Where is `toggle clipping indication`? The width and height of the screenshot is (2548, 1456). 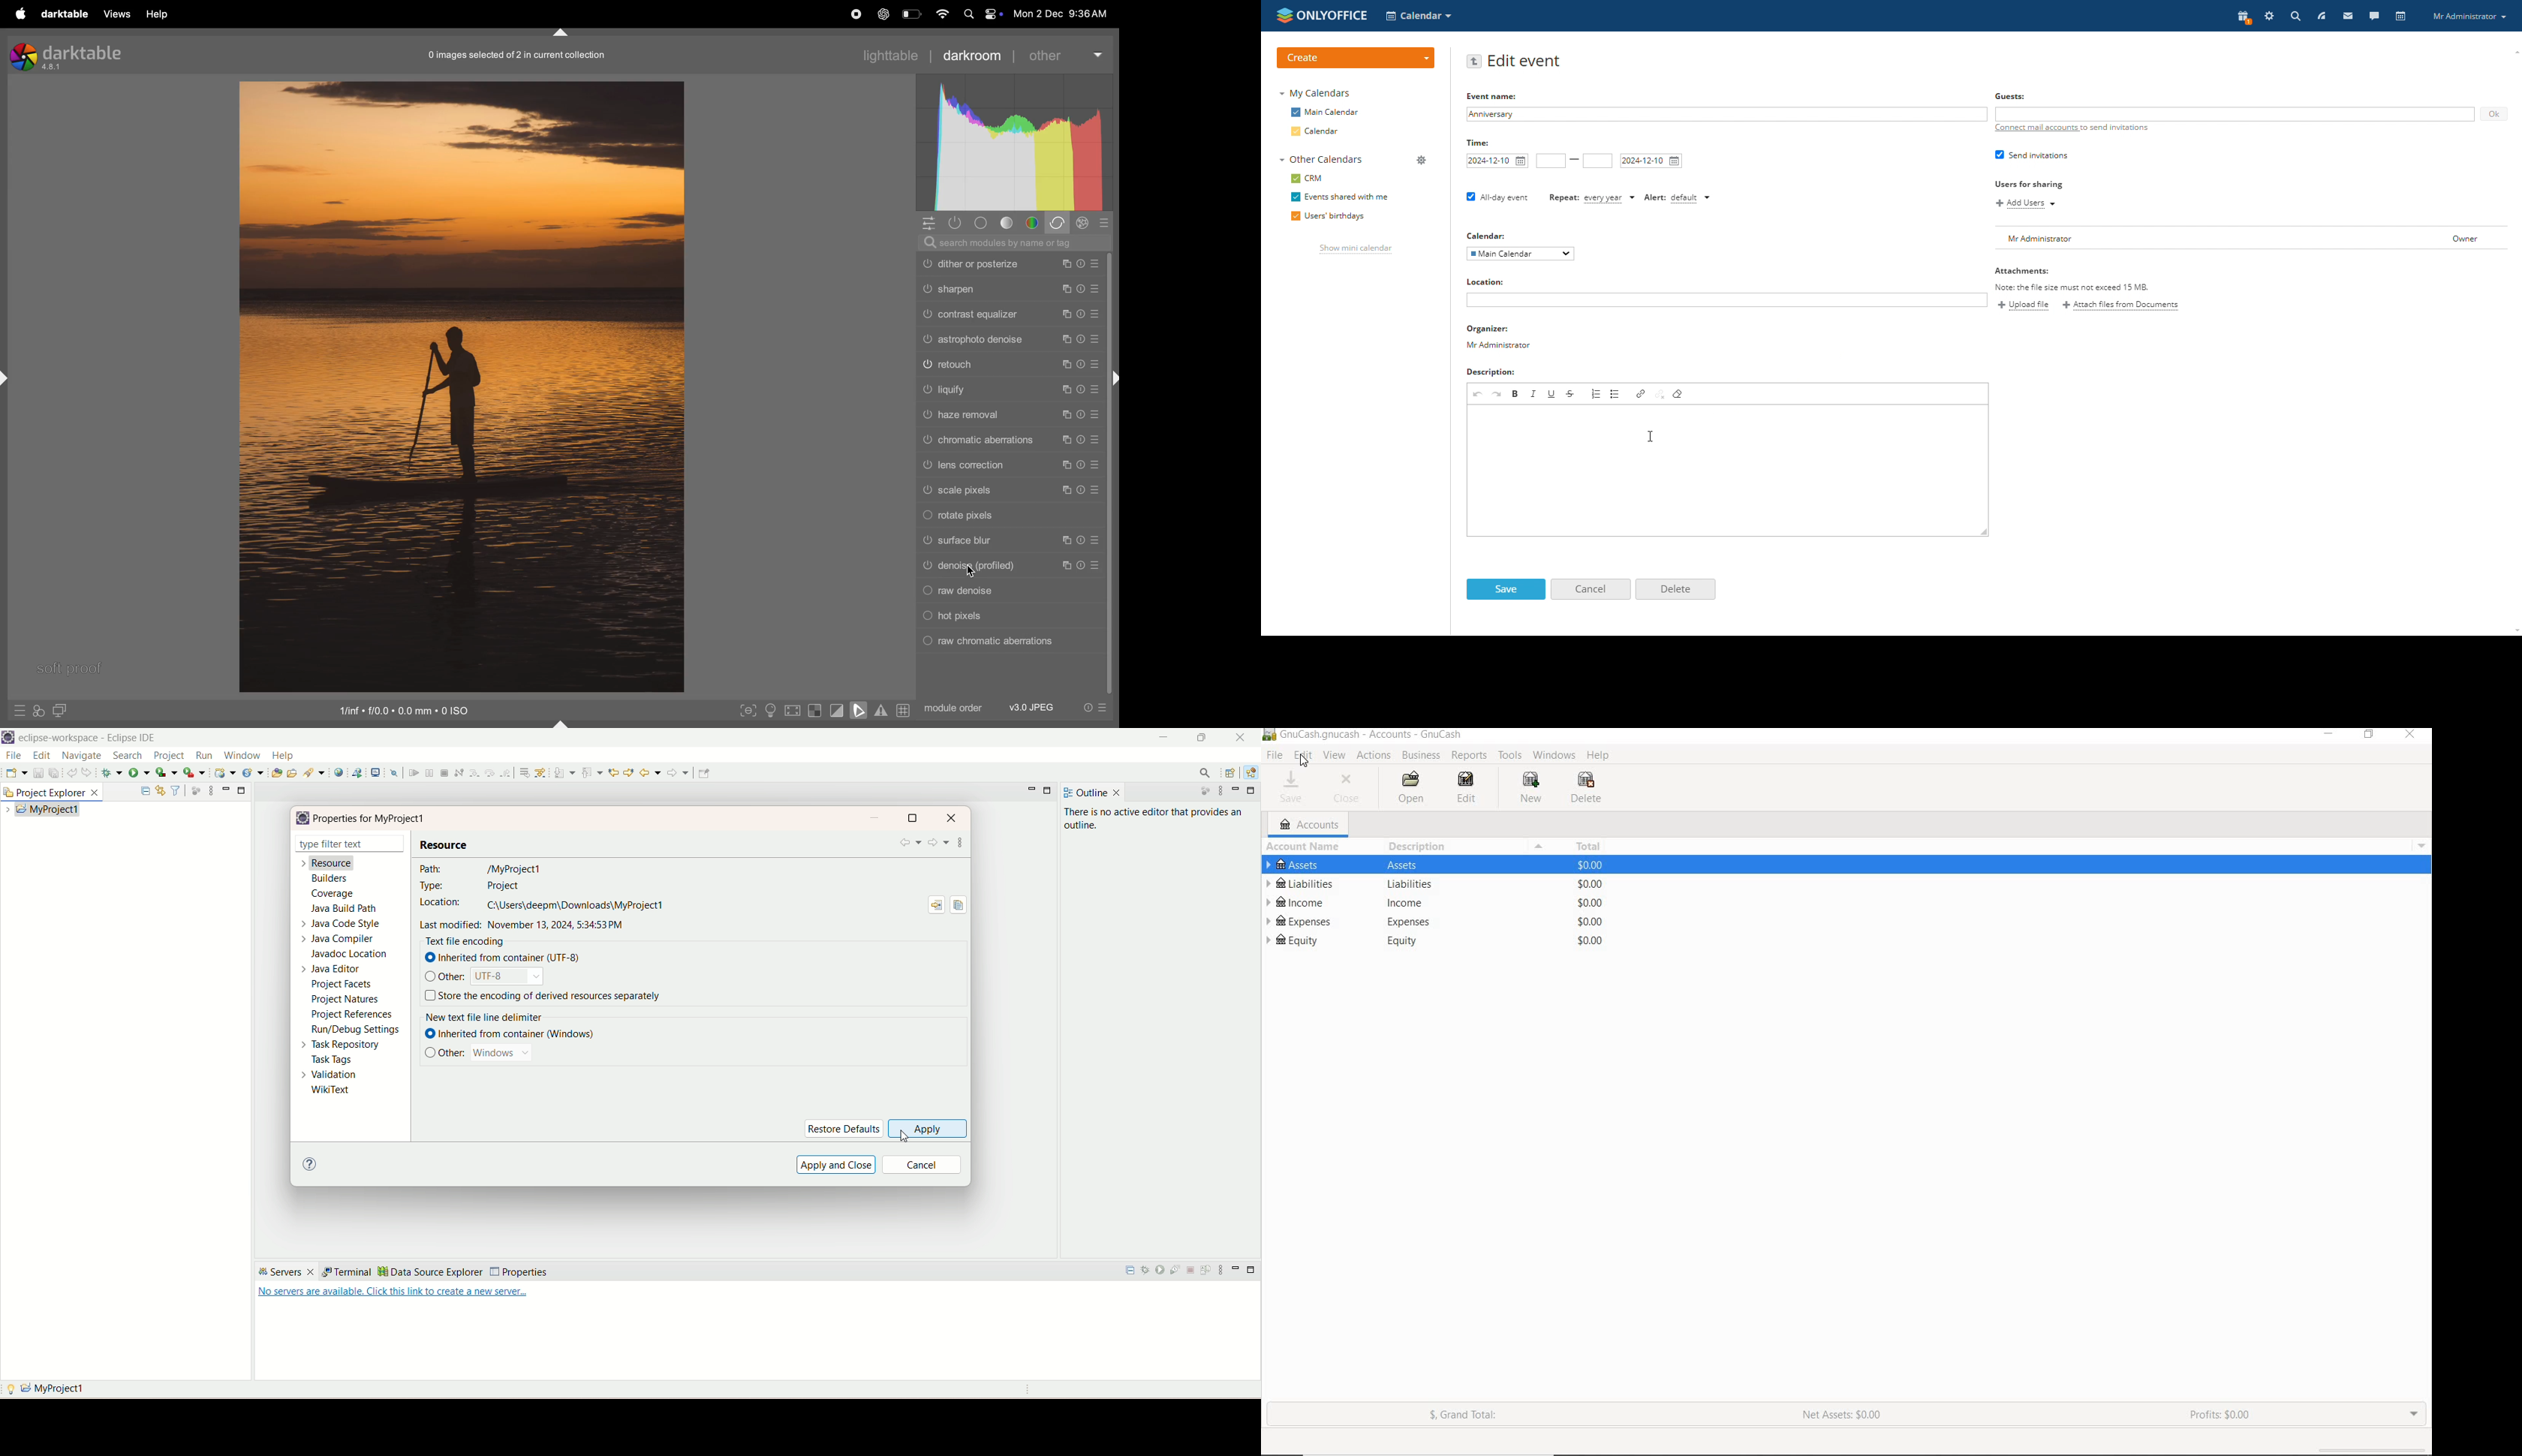 toggle clipping indication is located at coordinates (836, 711).